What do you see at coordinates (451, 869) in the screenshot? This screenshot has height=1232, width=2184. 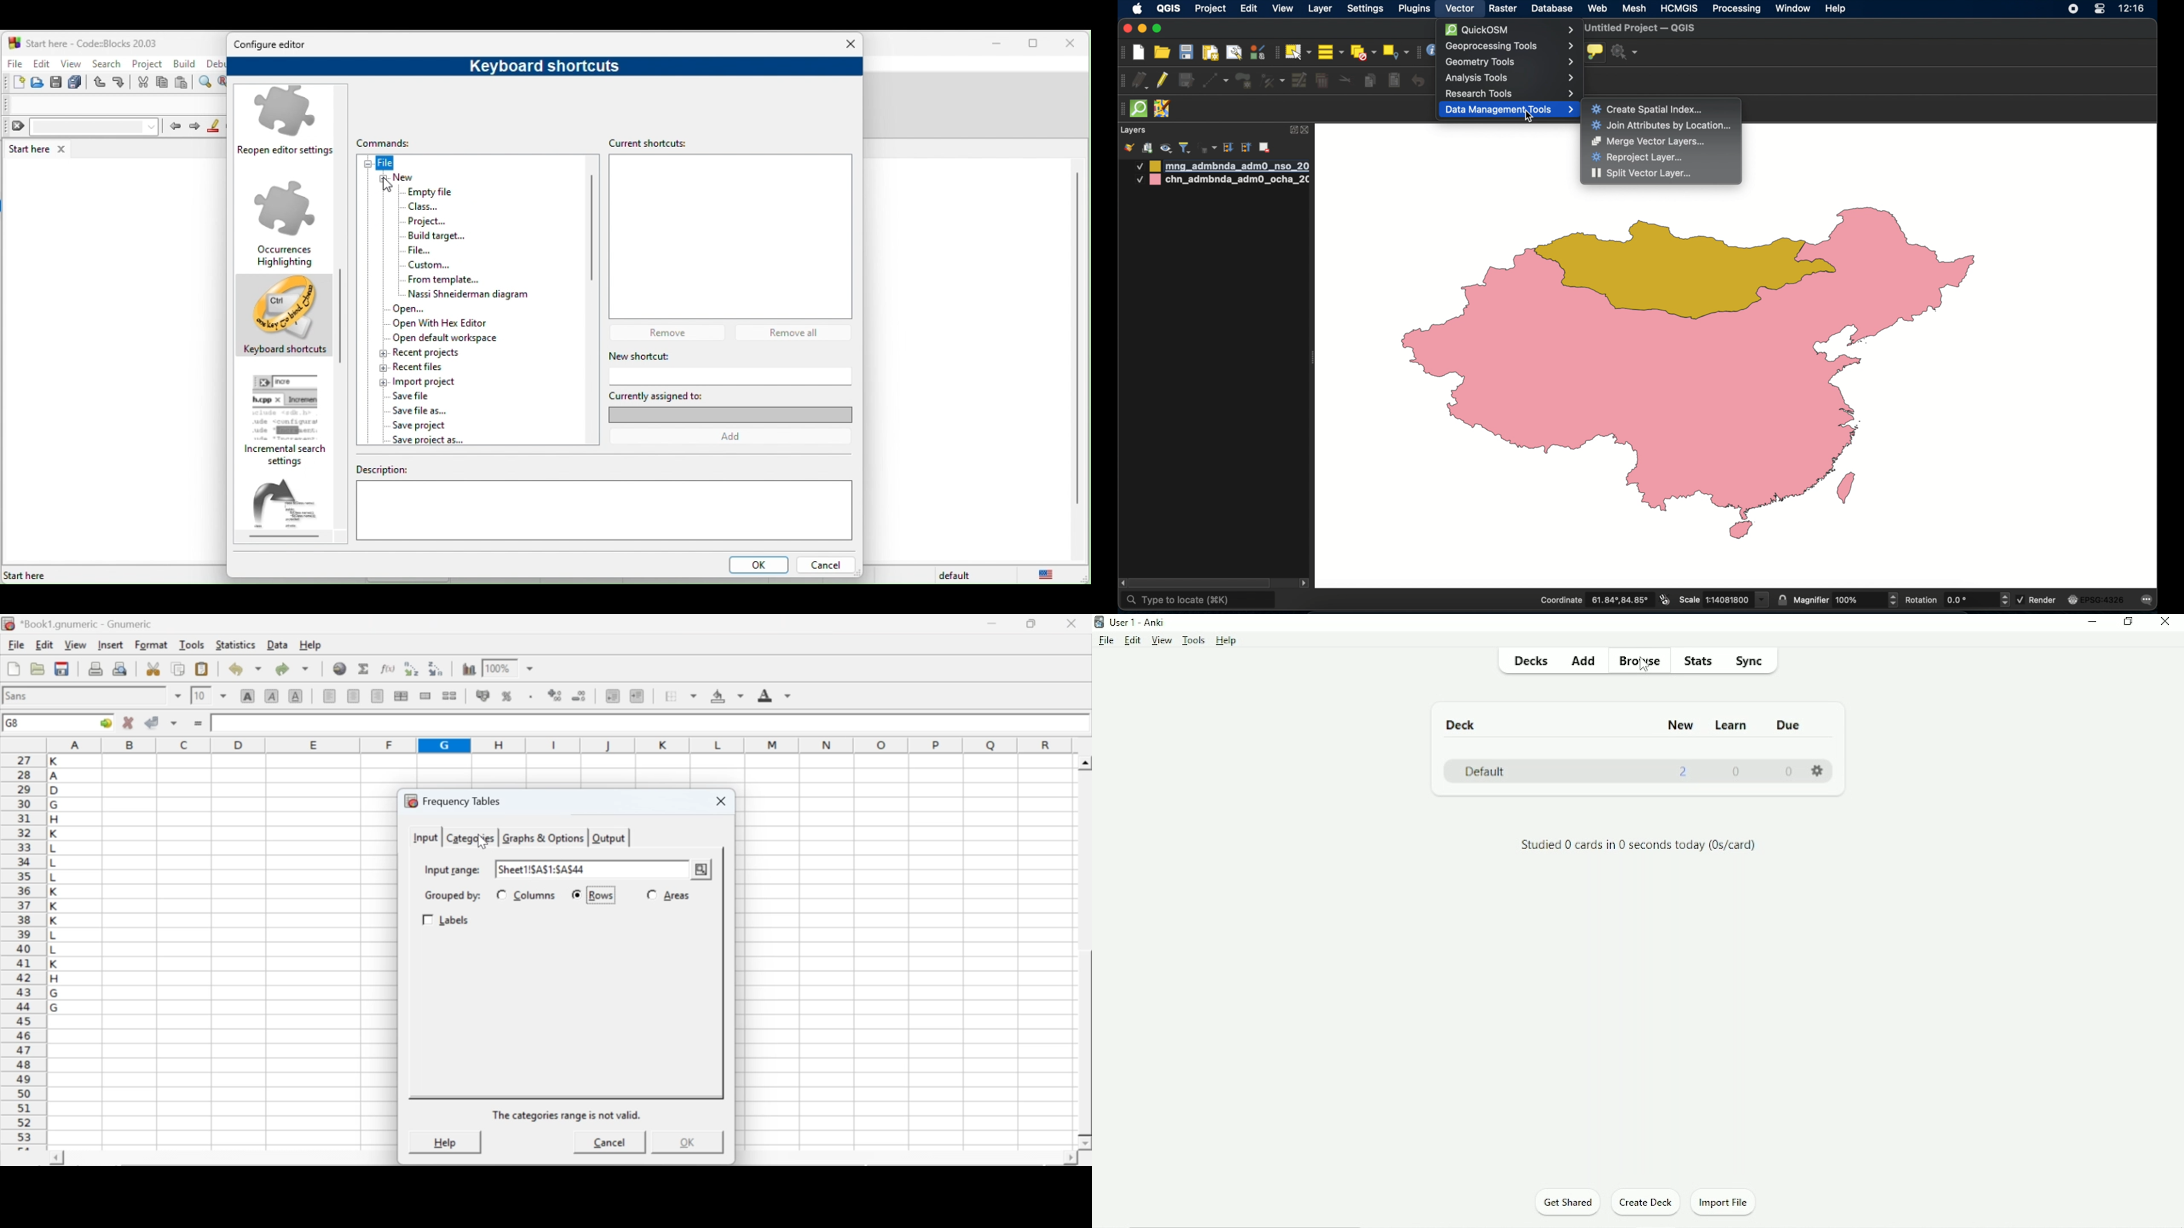 I see `input range:` at bounding box center [451, 869].